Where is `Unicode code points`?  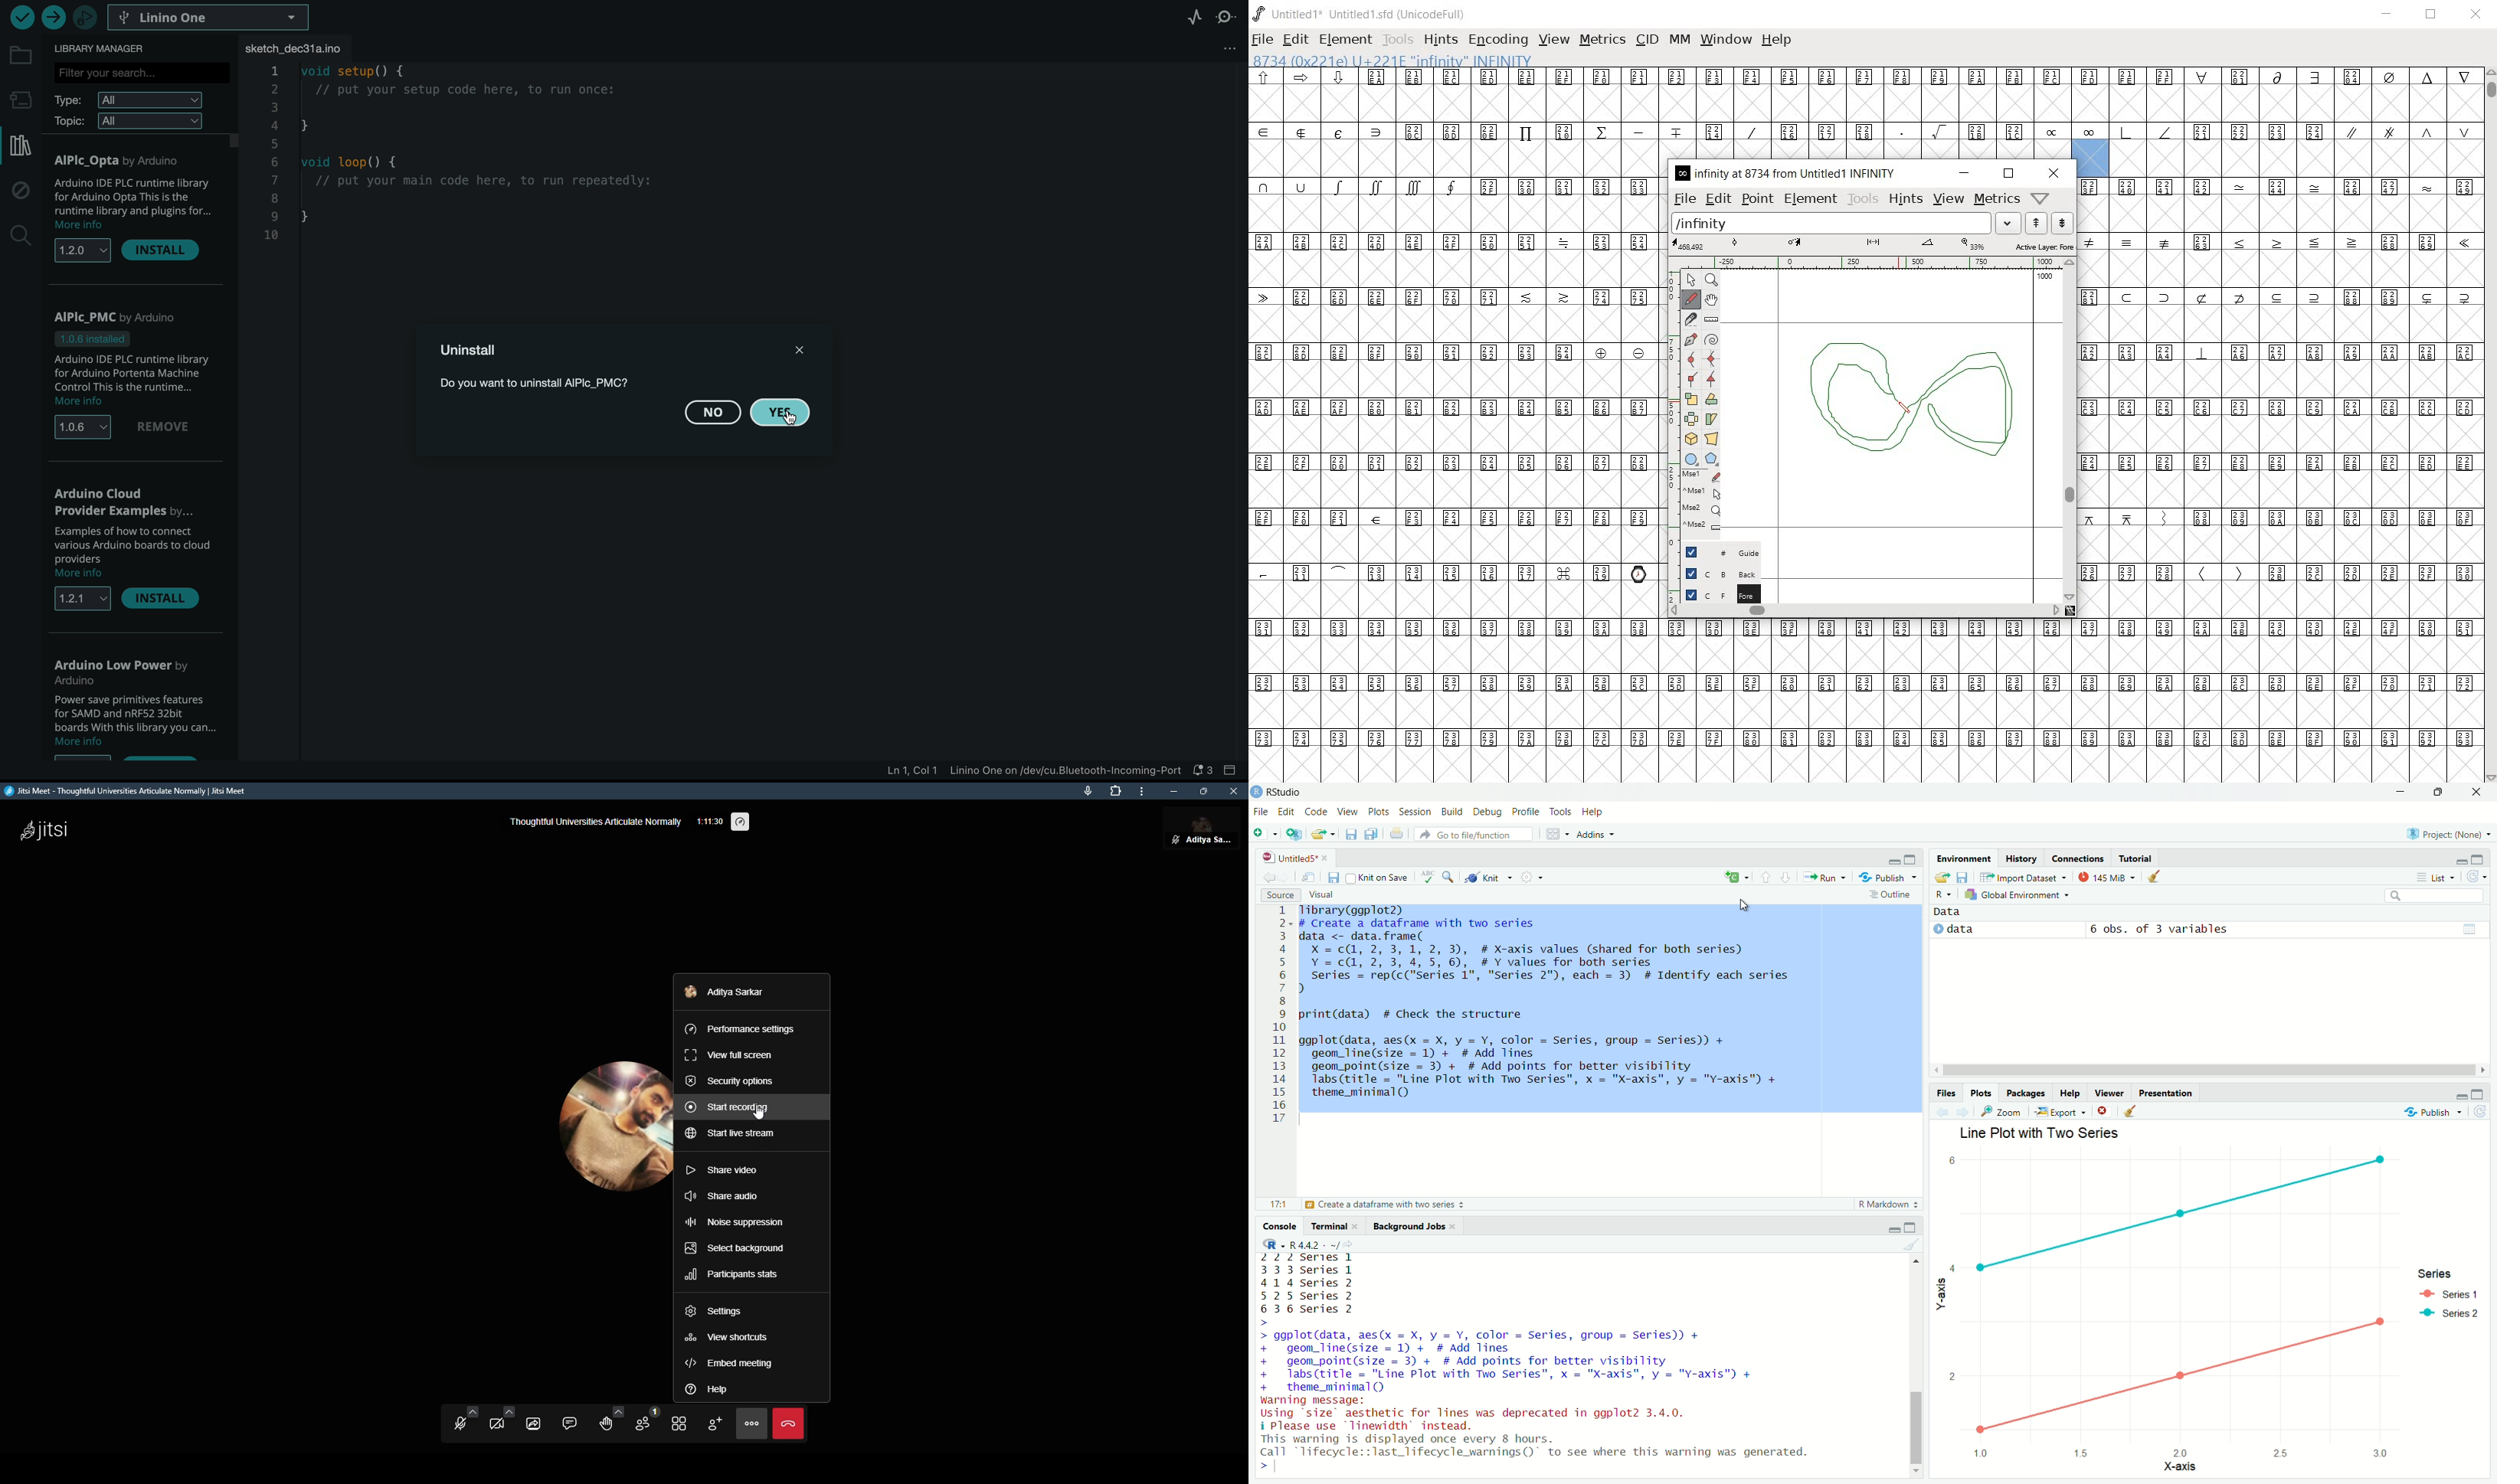 Unicode code points is located at coordinates (2371, 188).